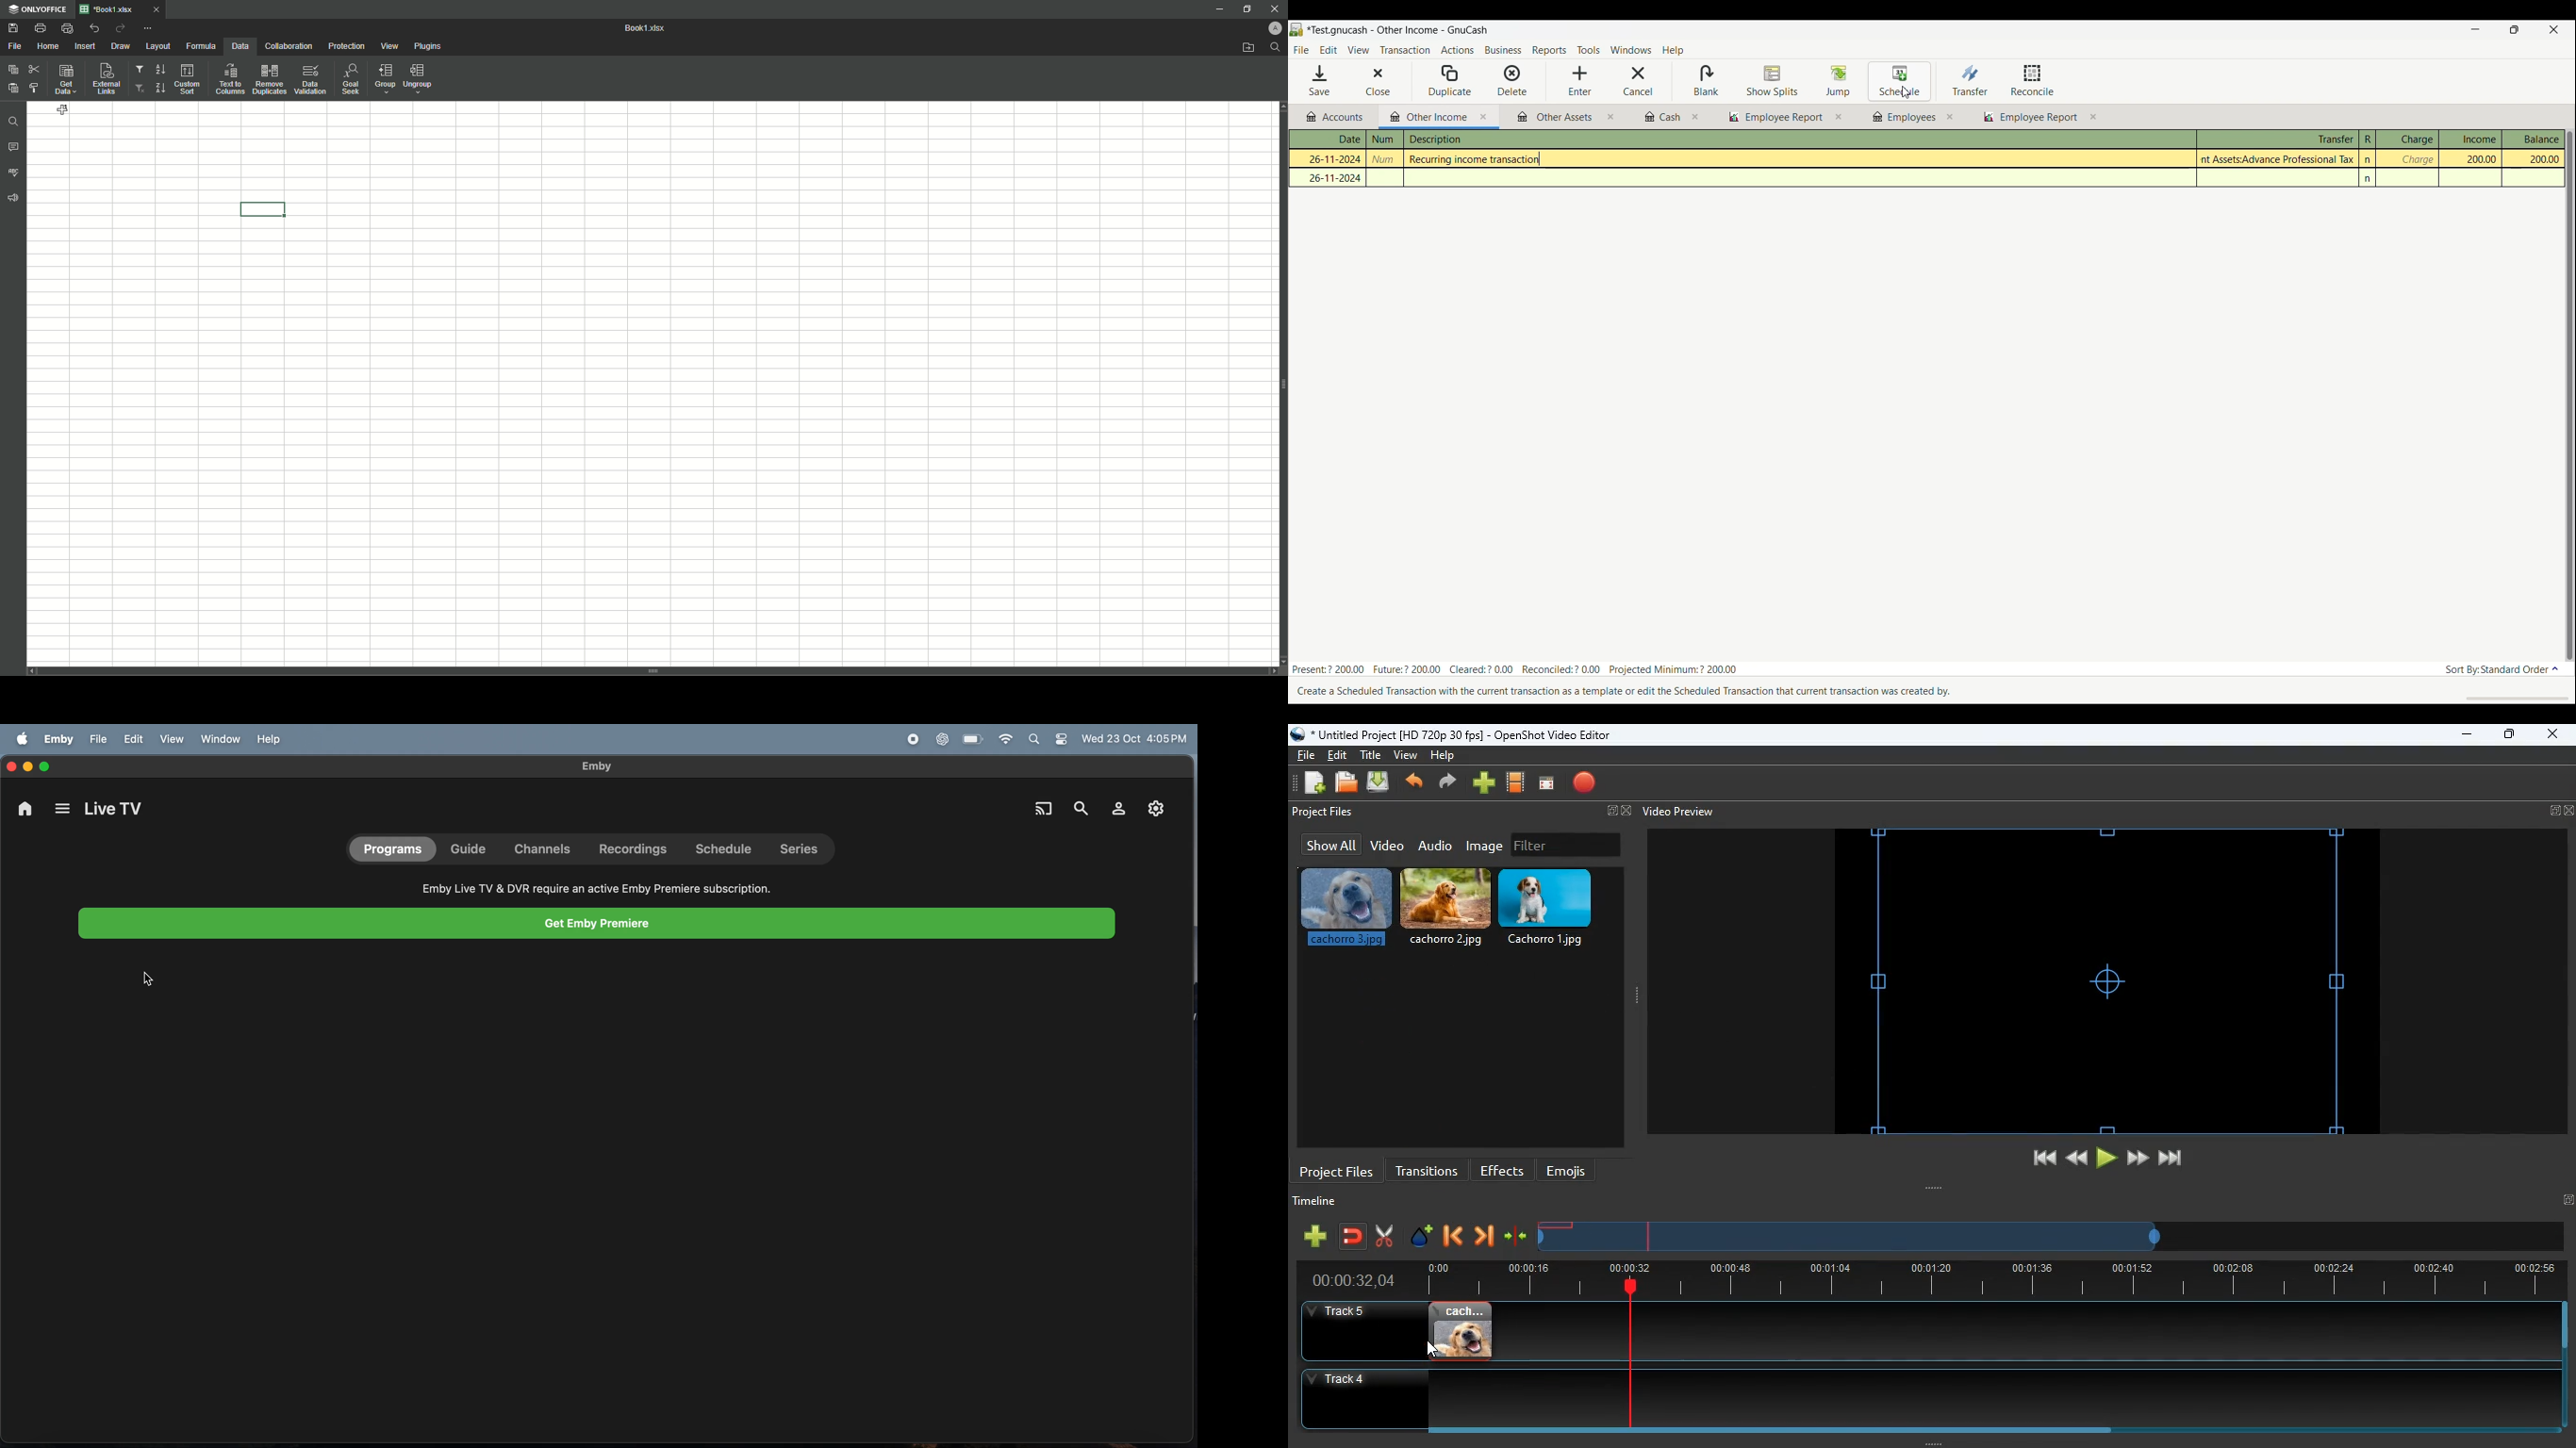  Describe the element at coordinates (1450, 81) in the screenshot. I see `Duplicate` at that location.